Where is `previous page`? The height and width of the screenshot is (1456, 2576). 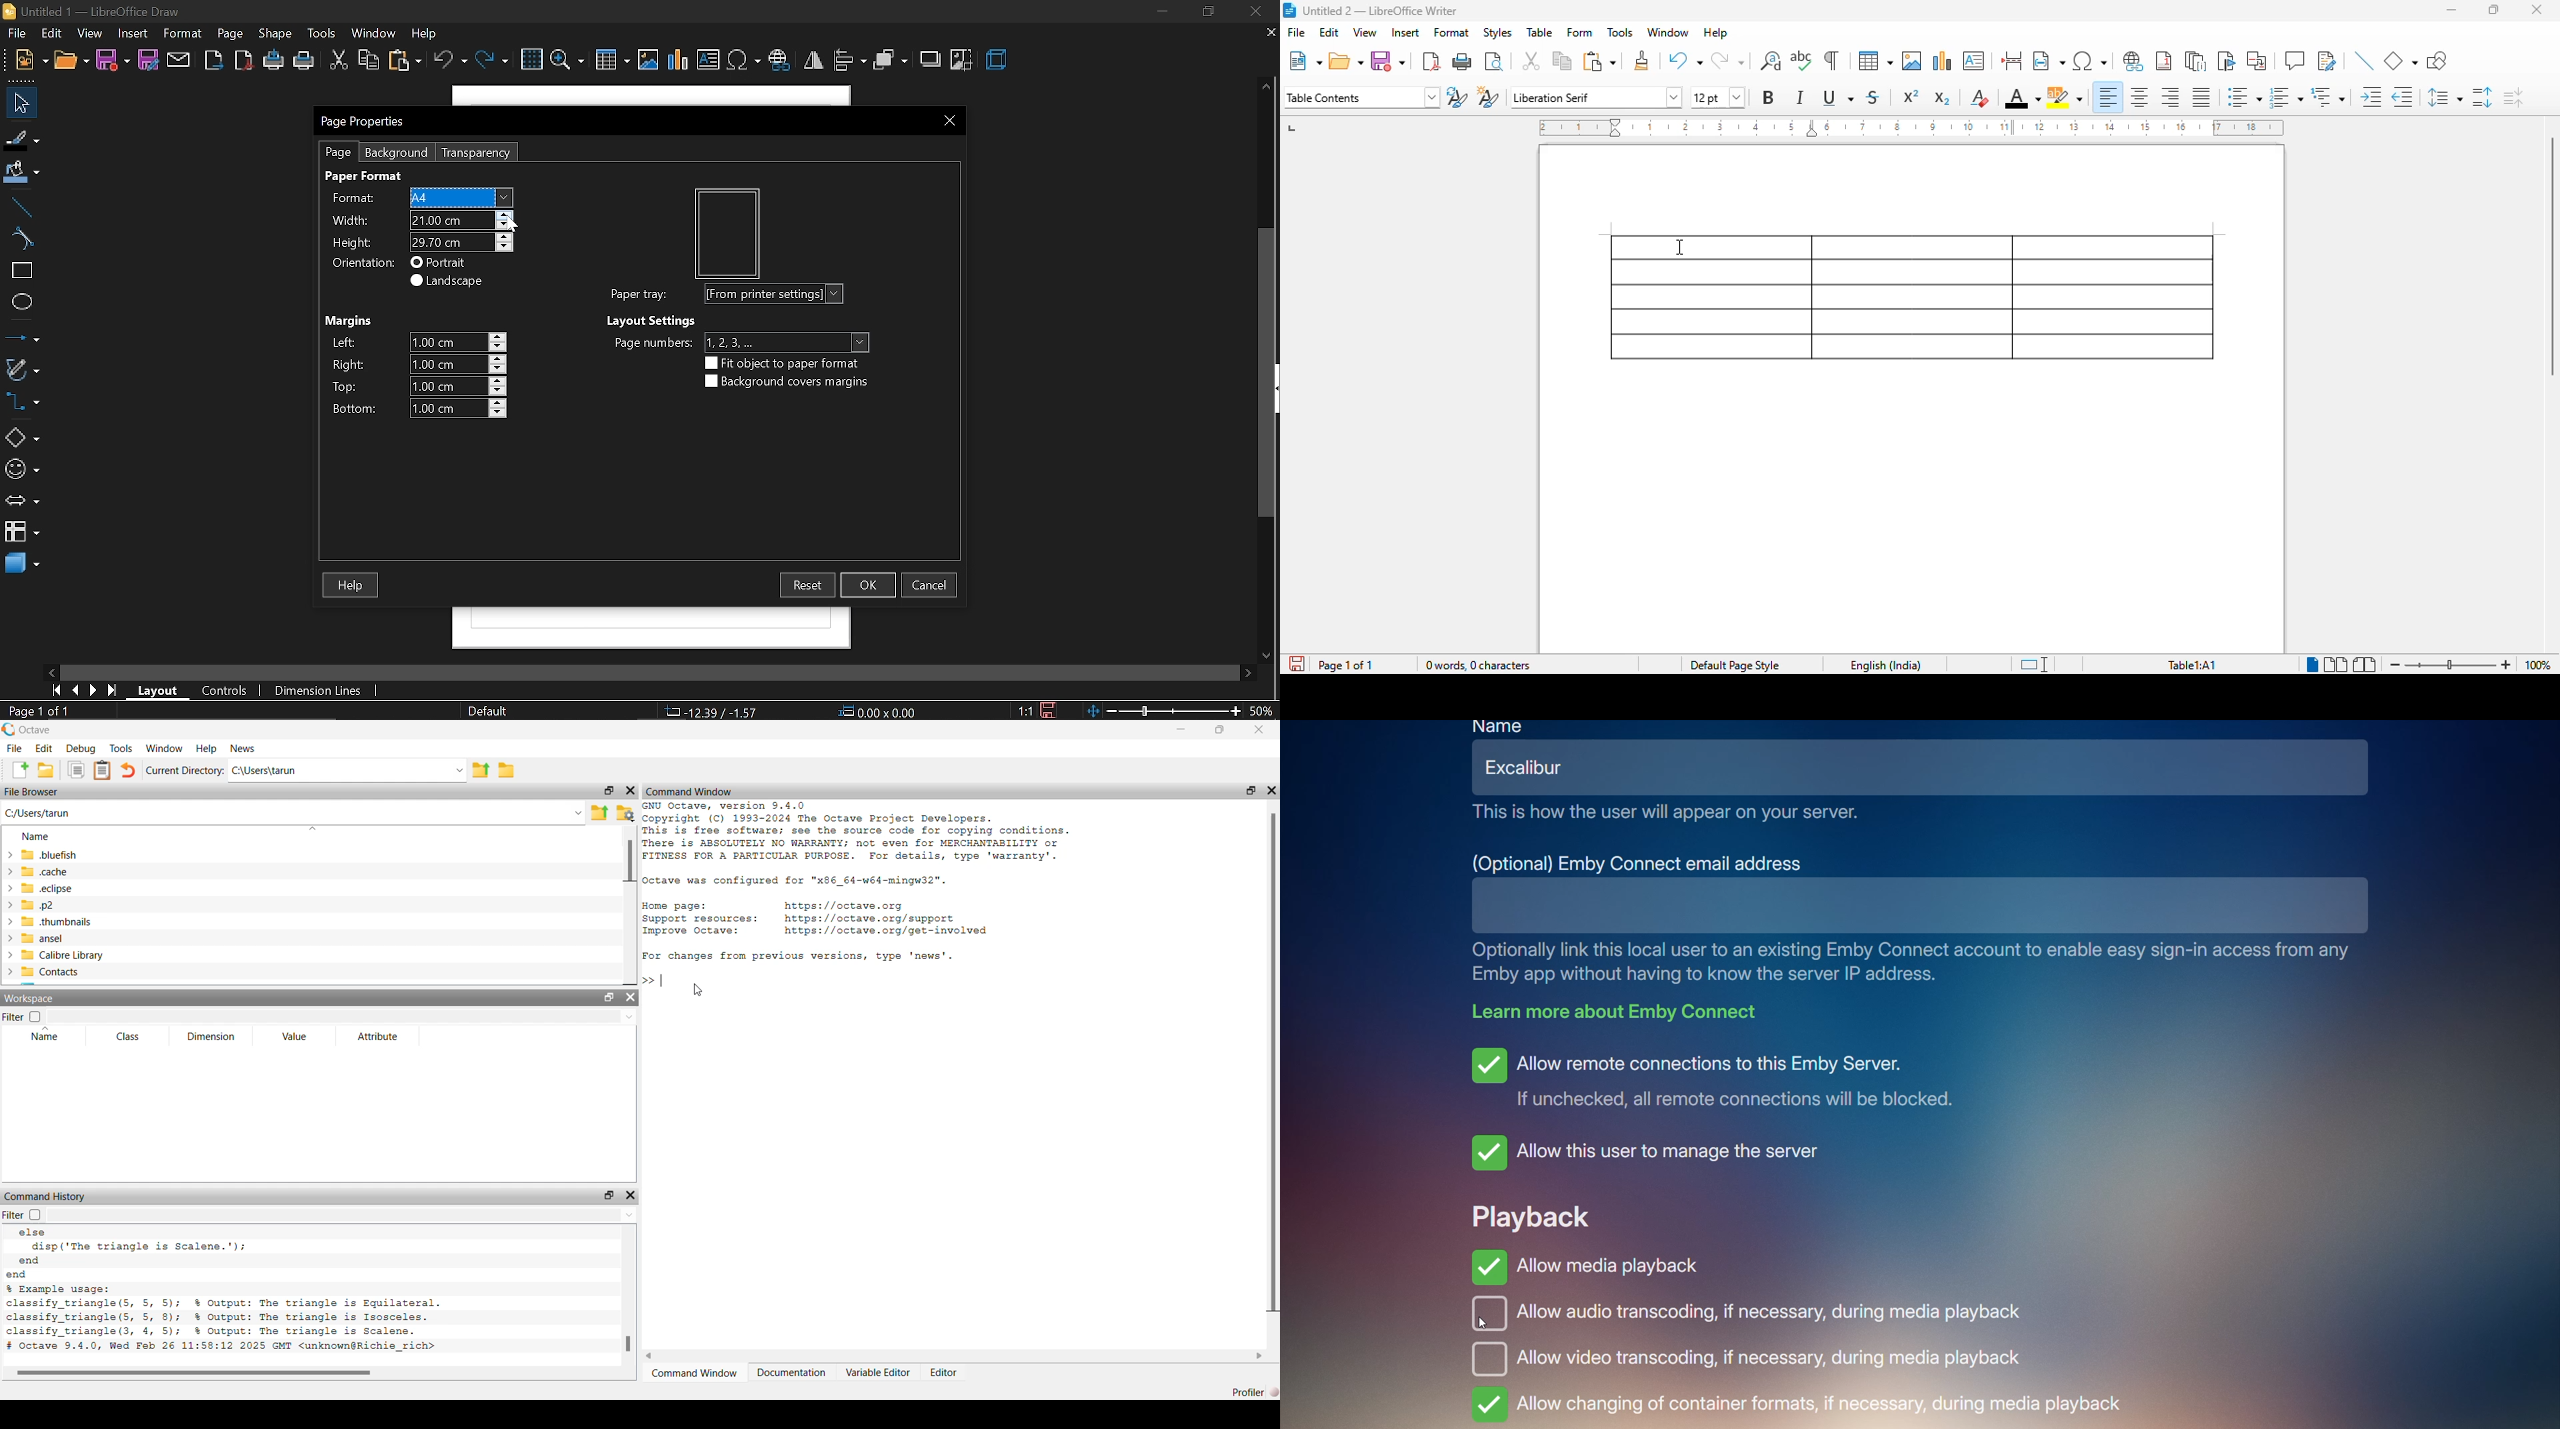
previous page is located at coordinates (77, 691).